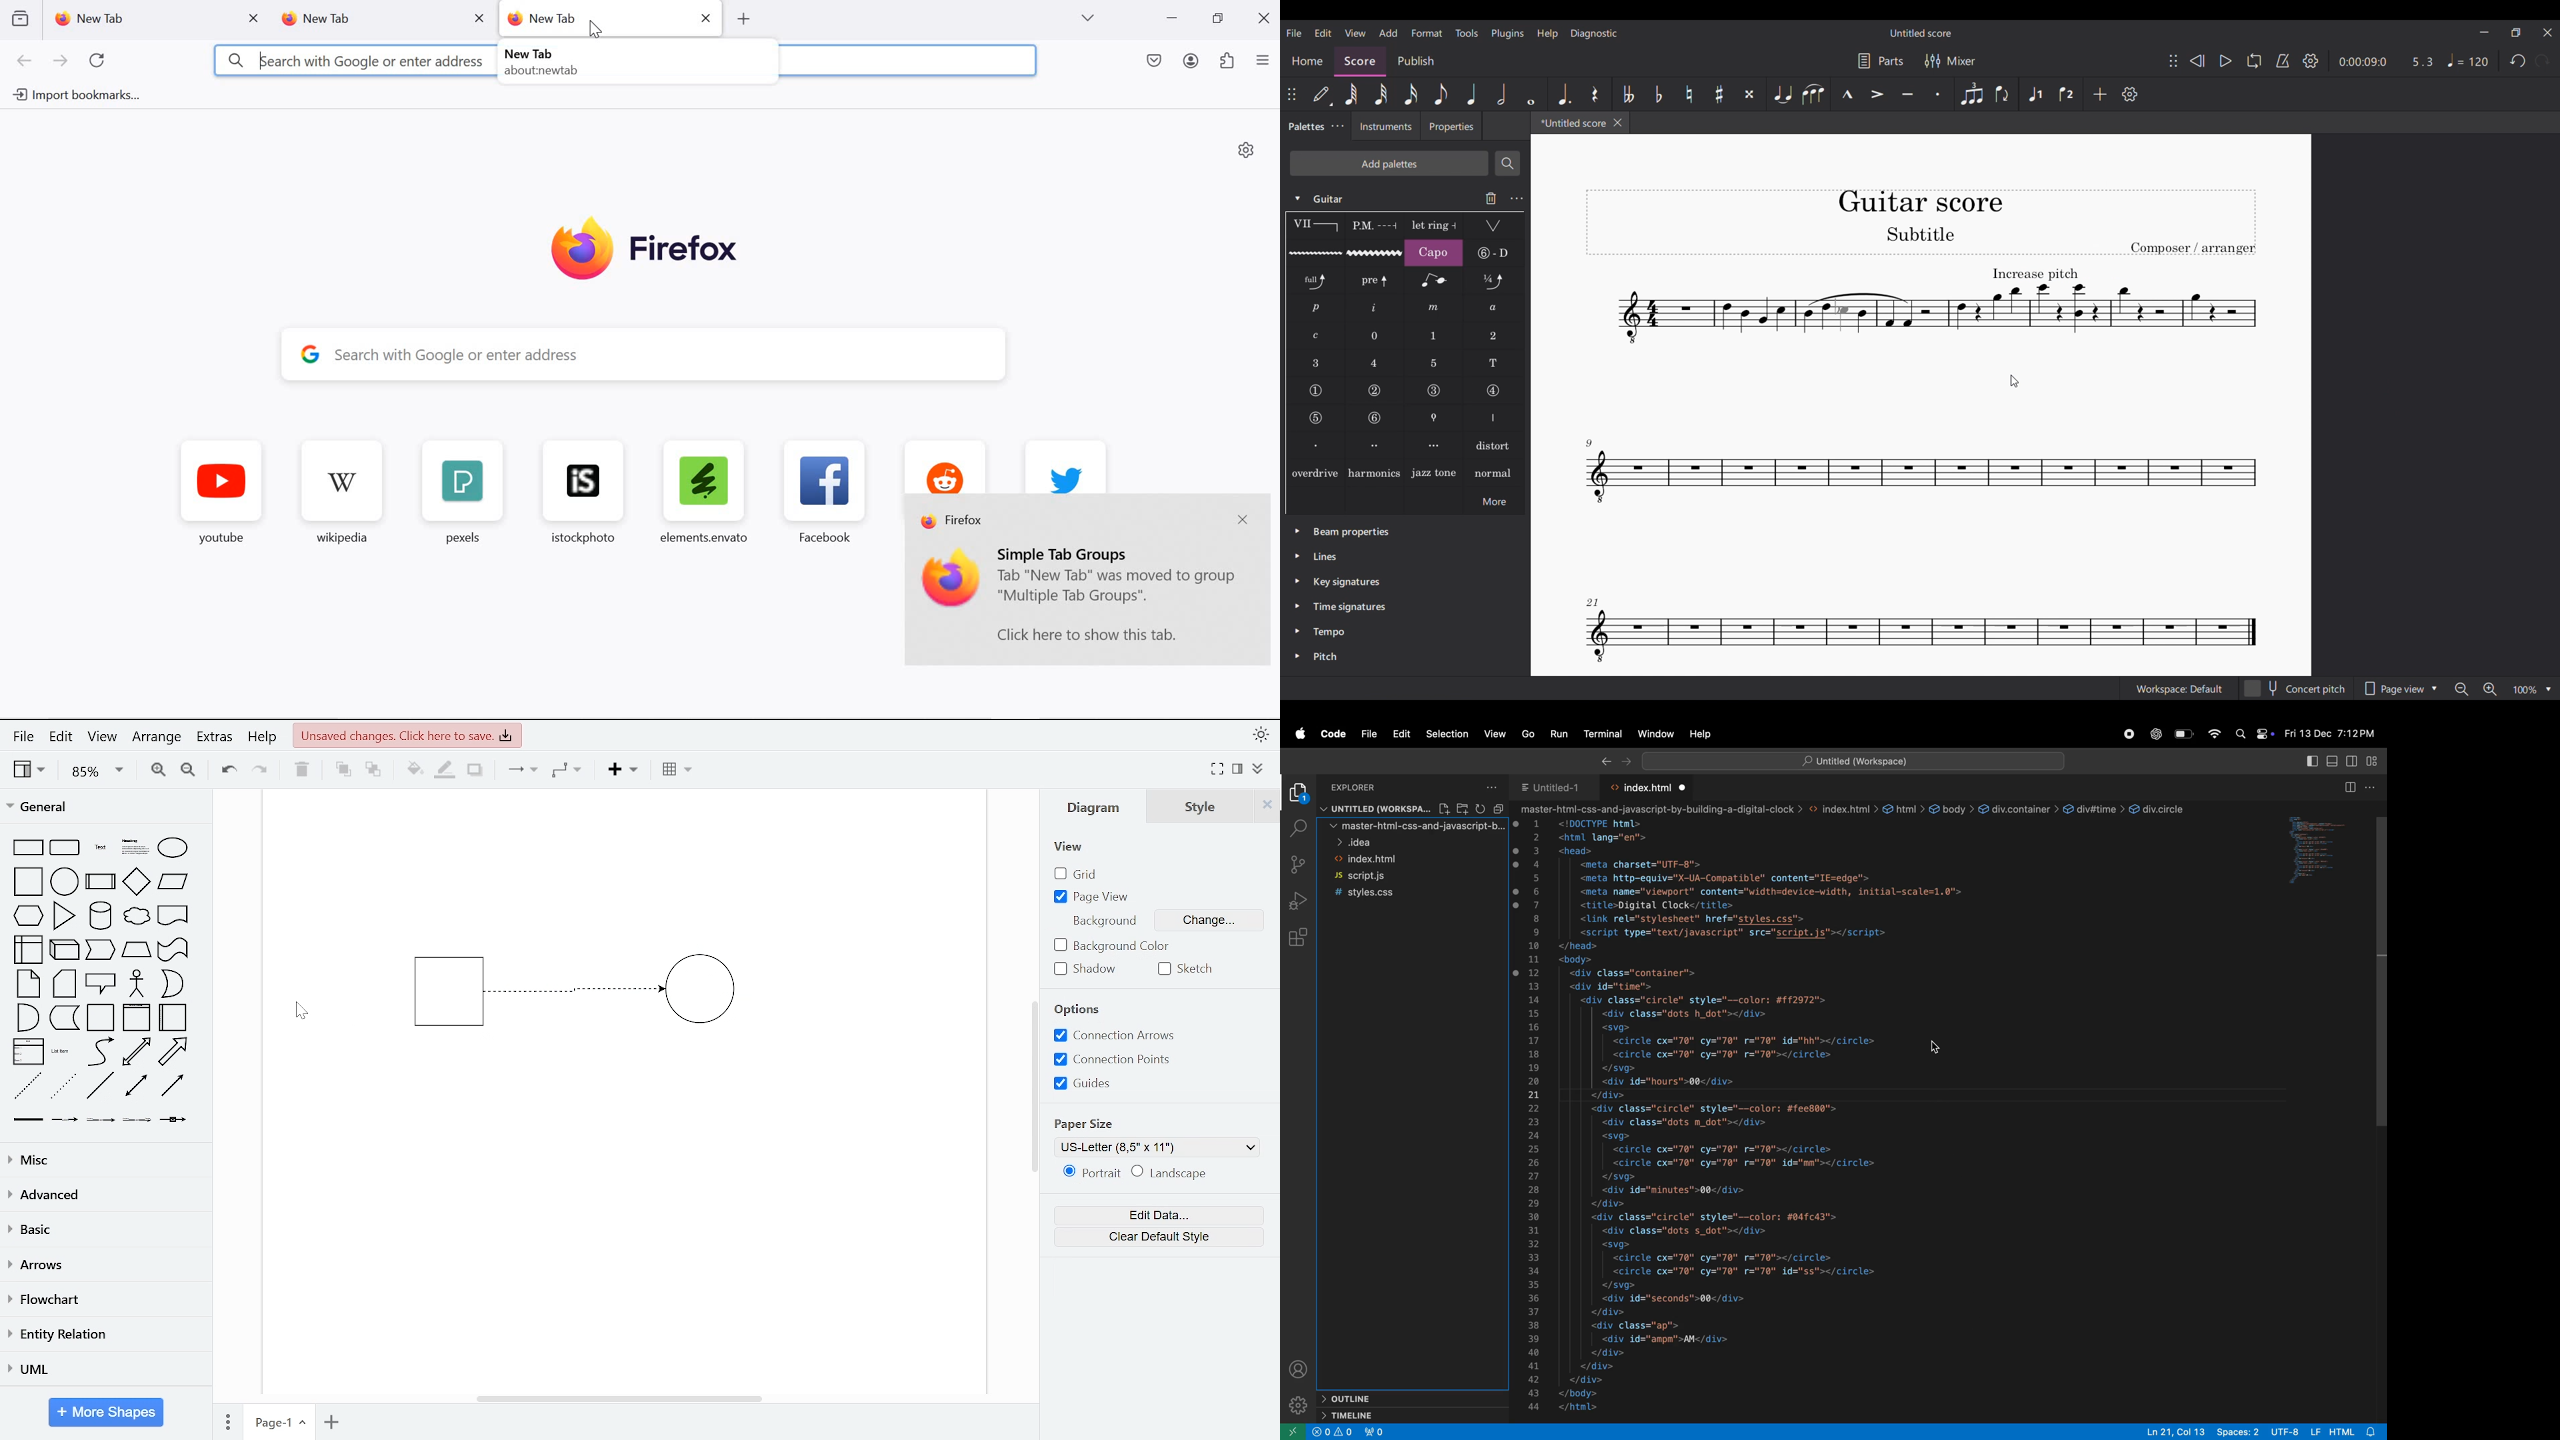 The width and height of the screenshot is (2576, 1456). What do you see at coordinates (1087, 18) in the screenshot?
I see `list all tabs` at bounding box center [1087, 18].